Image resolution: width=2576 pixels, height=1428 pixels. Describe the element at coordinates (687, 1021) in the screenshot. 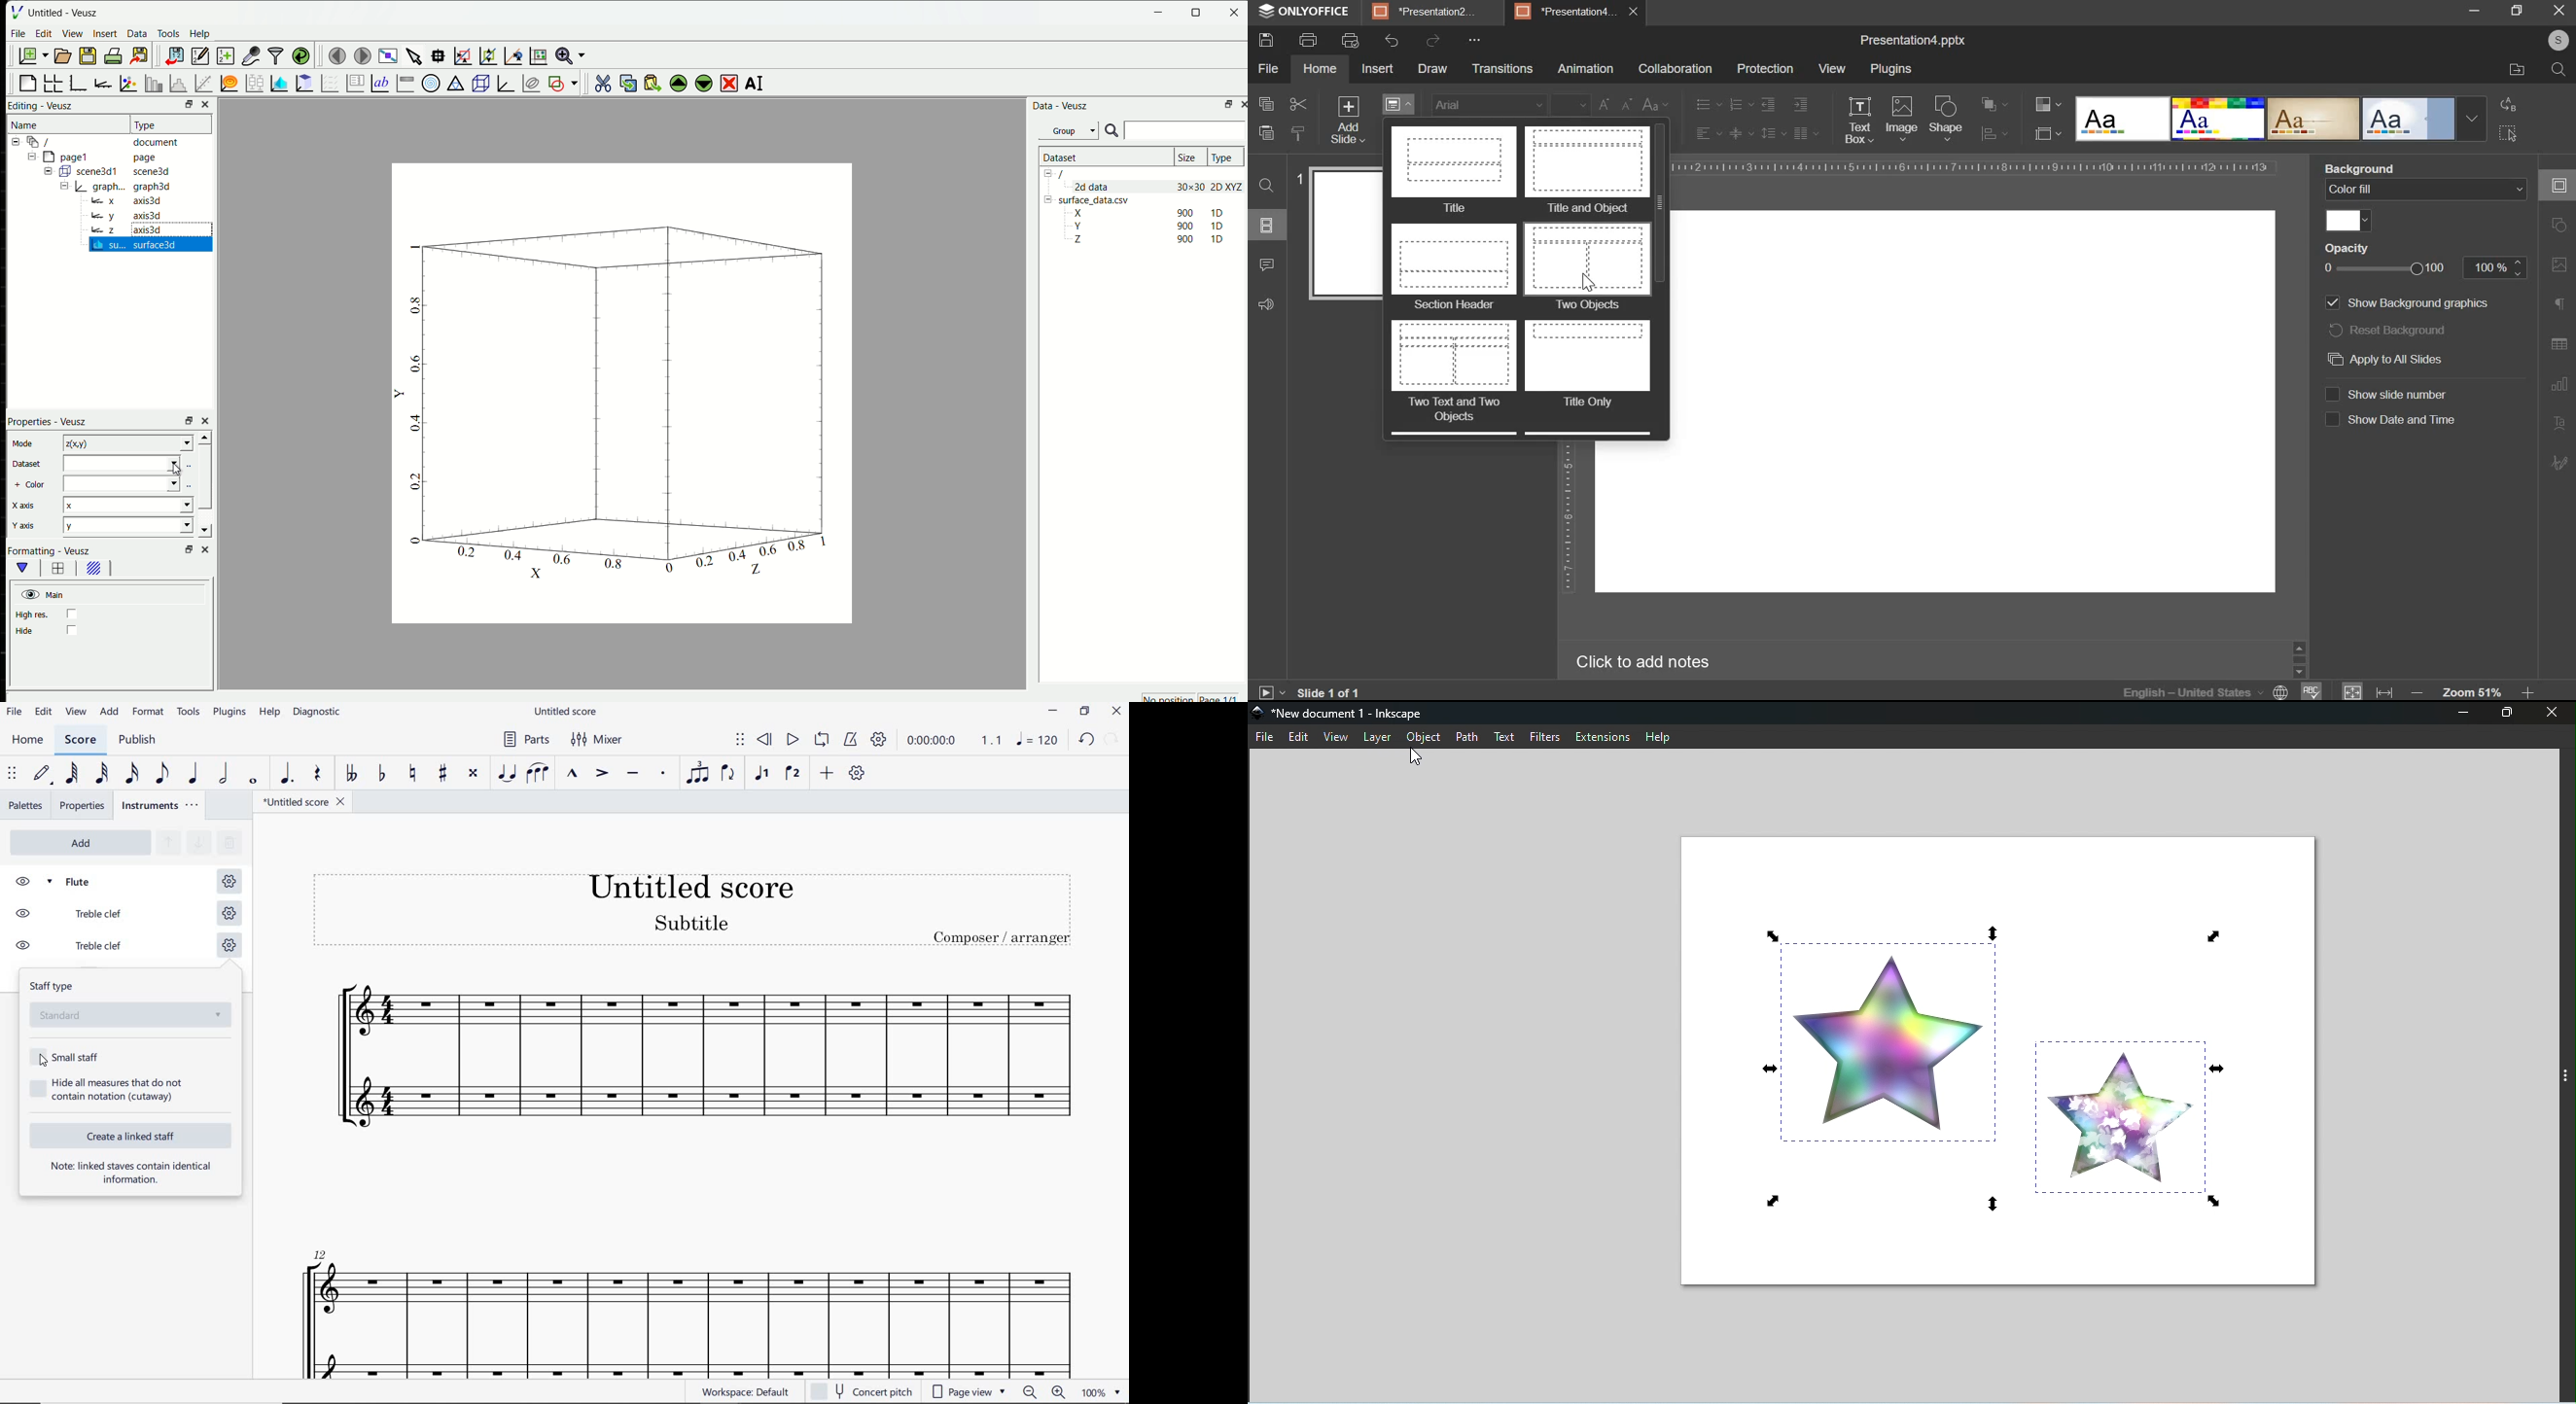

I see `Flute Instrument` at that location.